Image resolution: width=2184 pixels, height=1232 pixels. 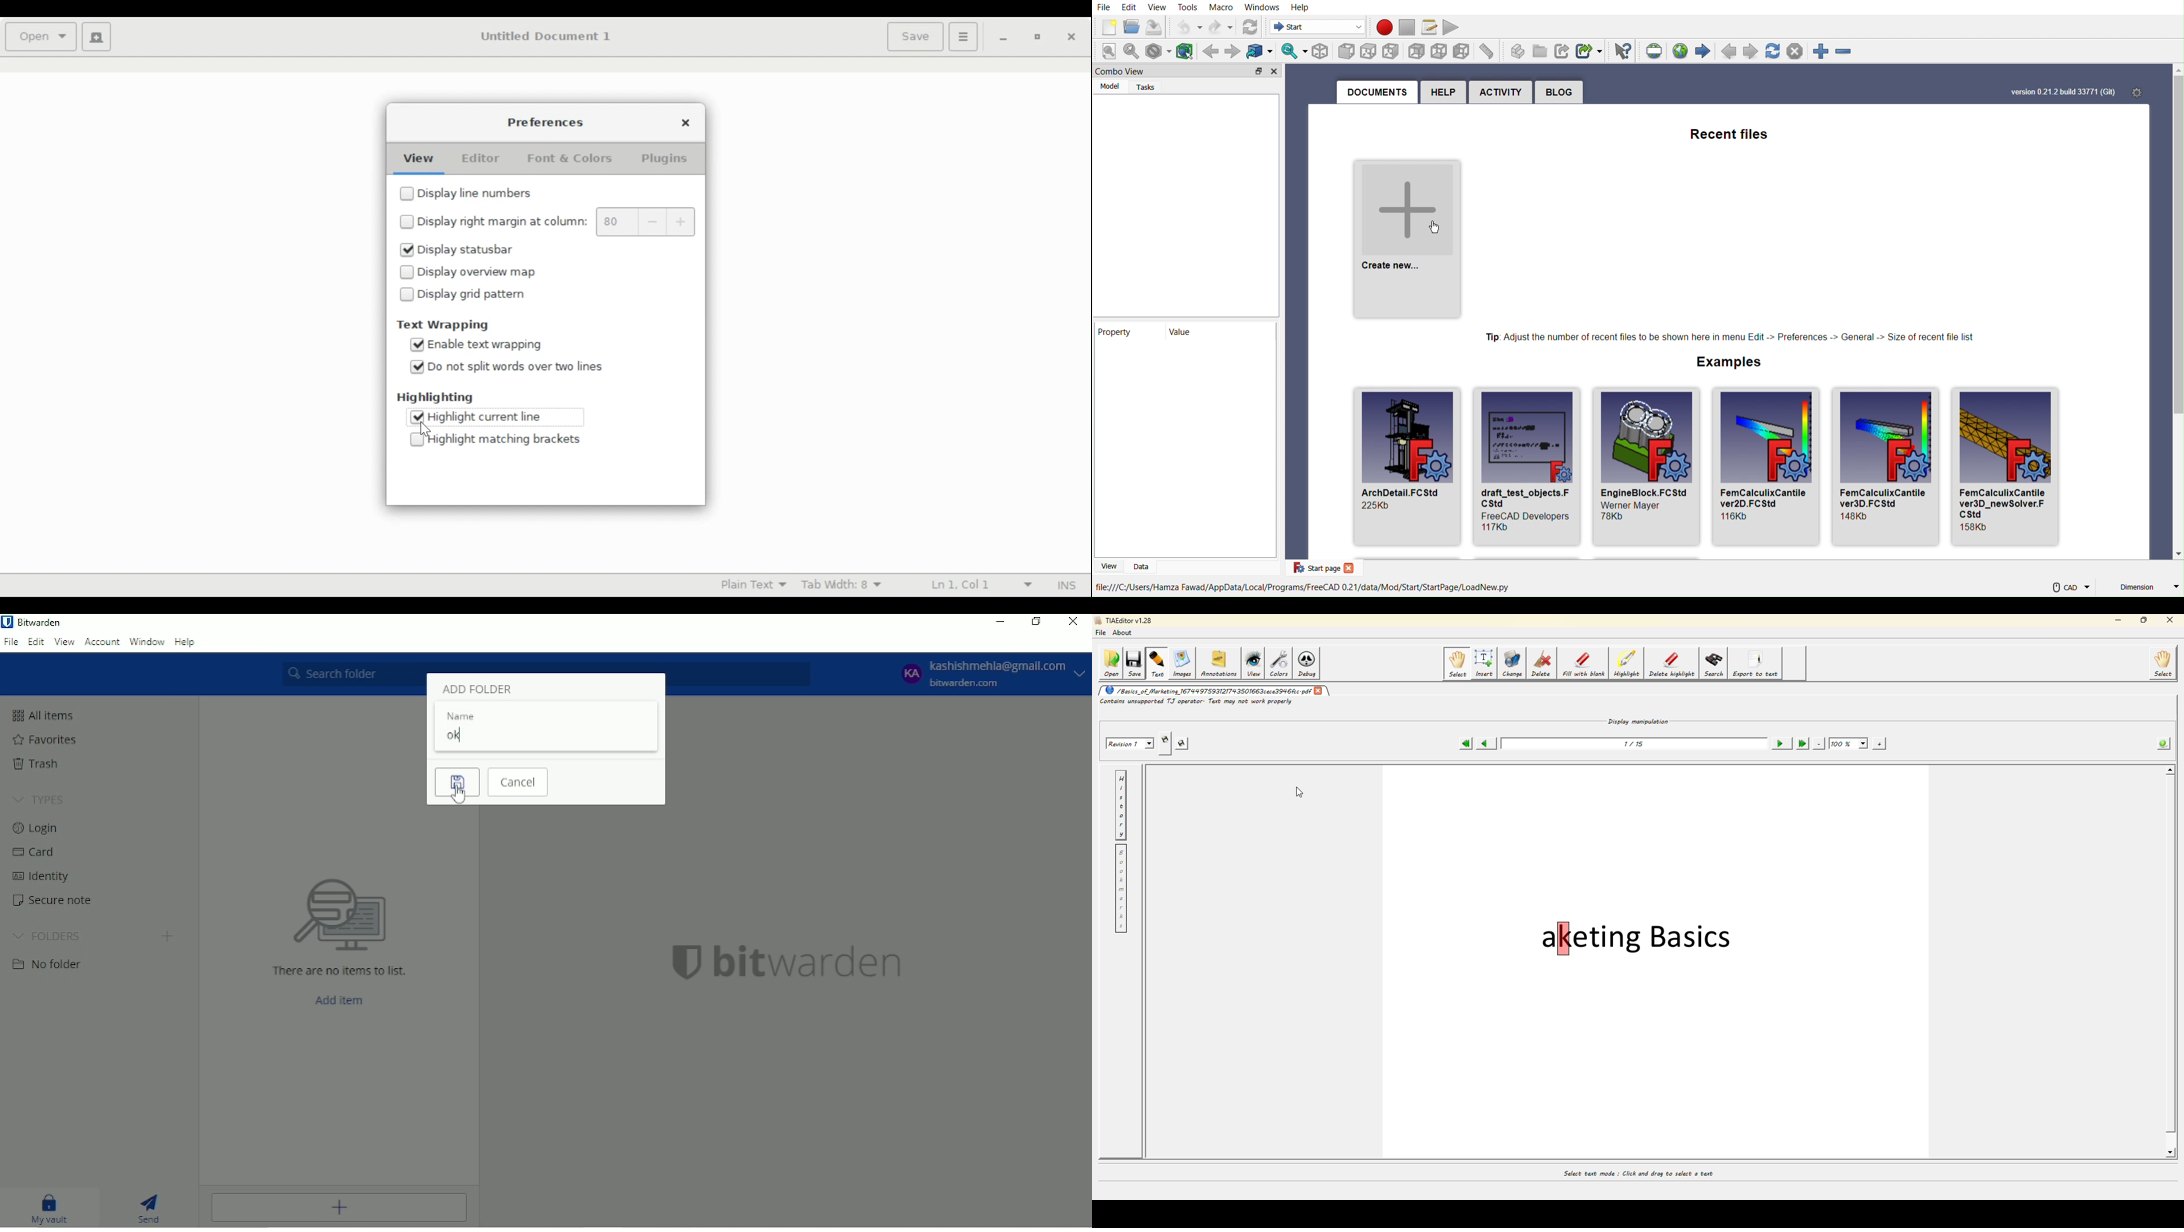 I want to click on Secure note, so click(x=51, y=901).